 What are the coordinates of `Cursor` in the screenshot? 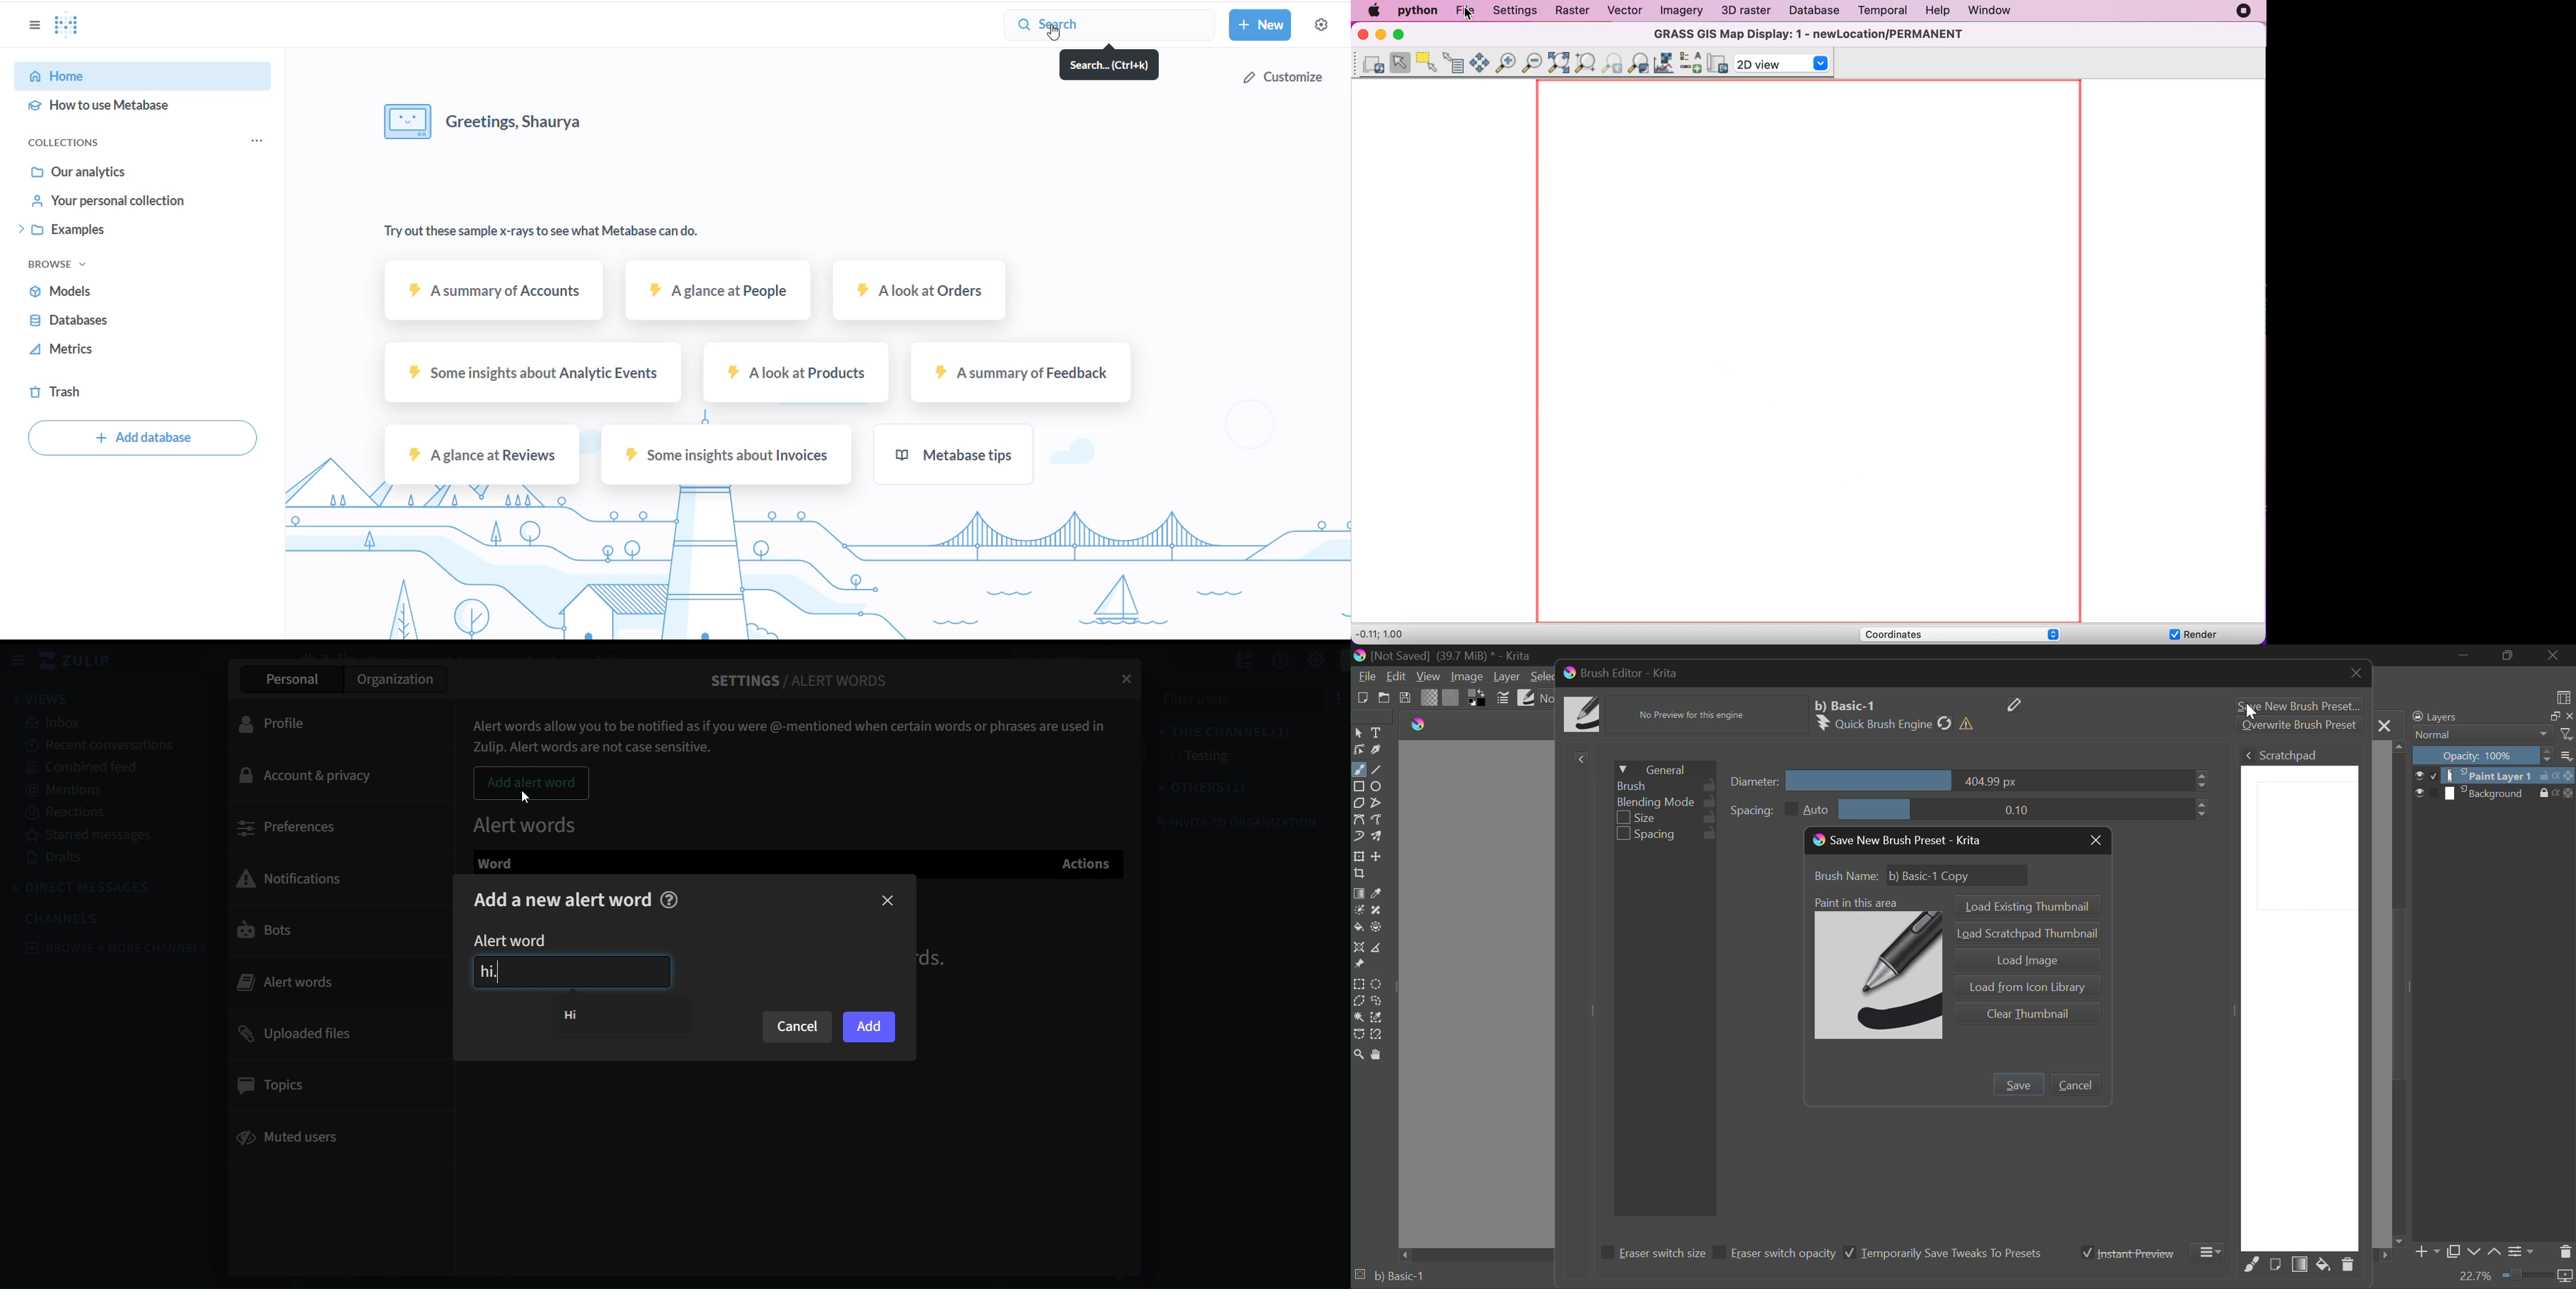 It's located at (525, 798).